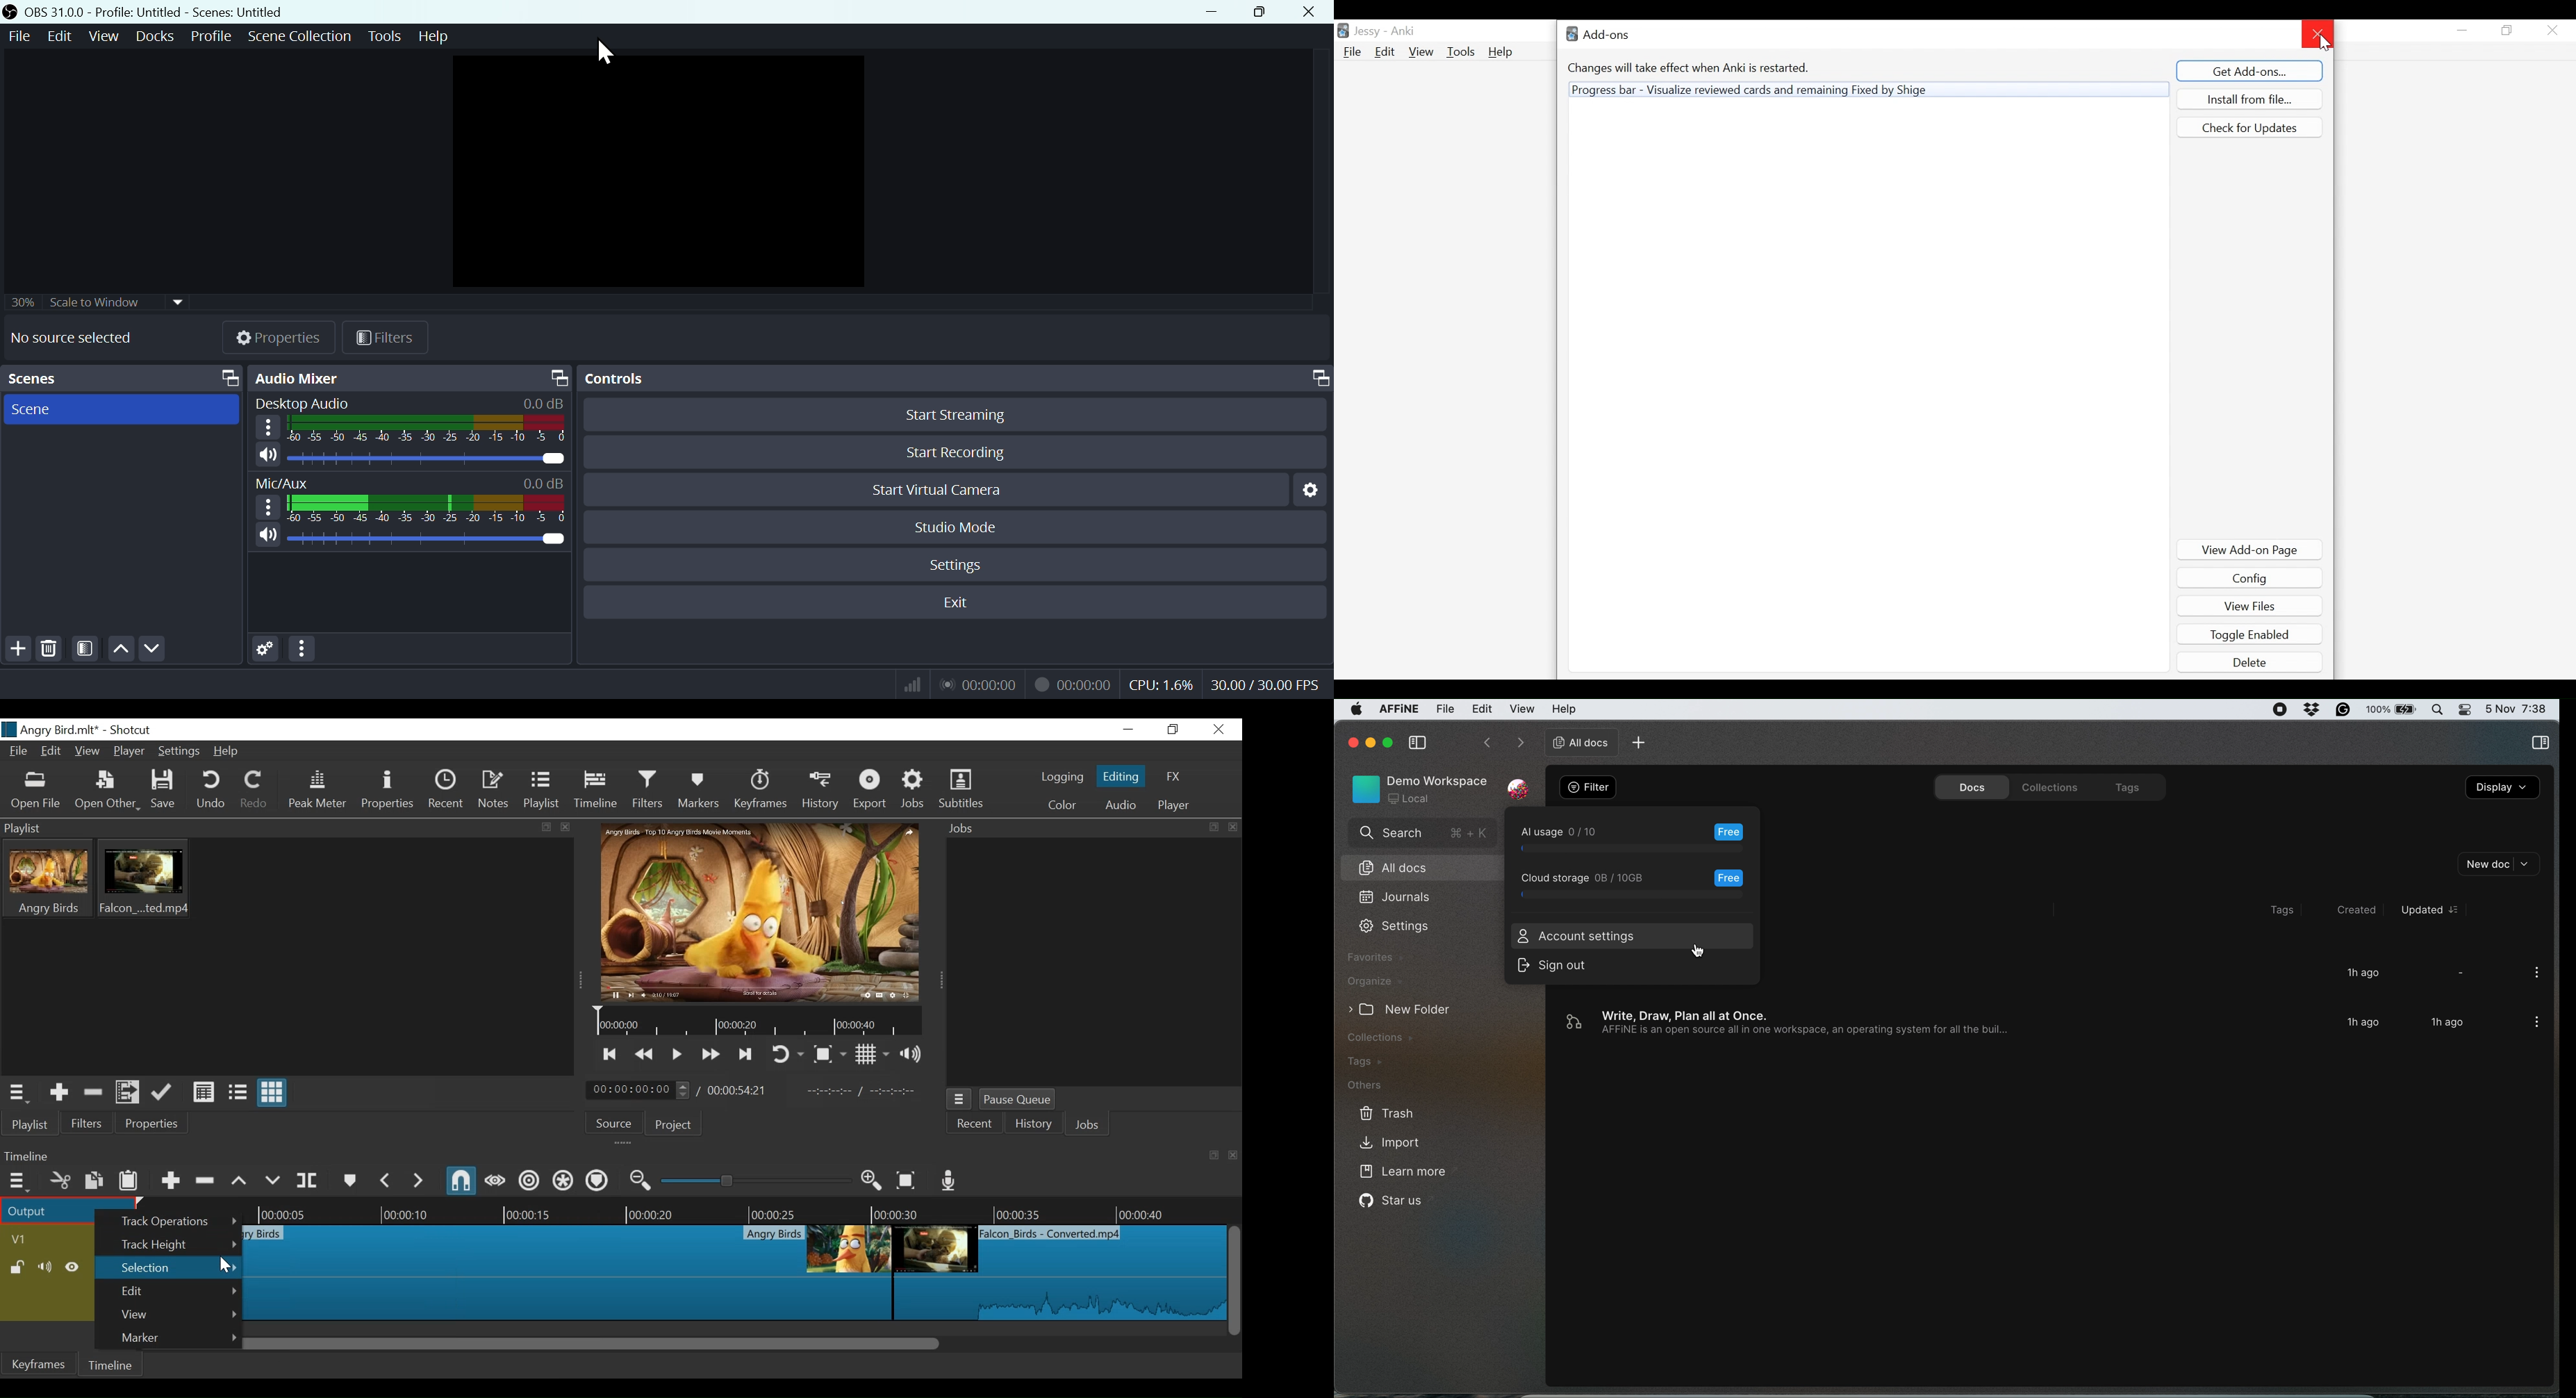 This screenshot has width=2576, height=1400. I want to click on more options, so click(2533, 974).